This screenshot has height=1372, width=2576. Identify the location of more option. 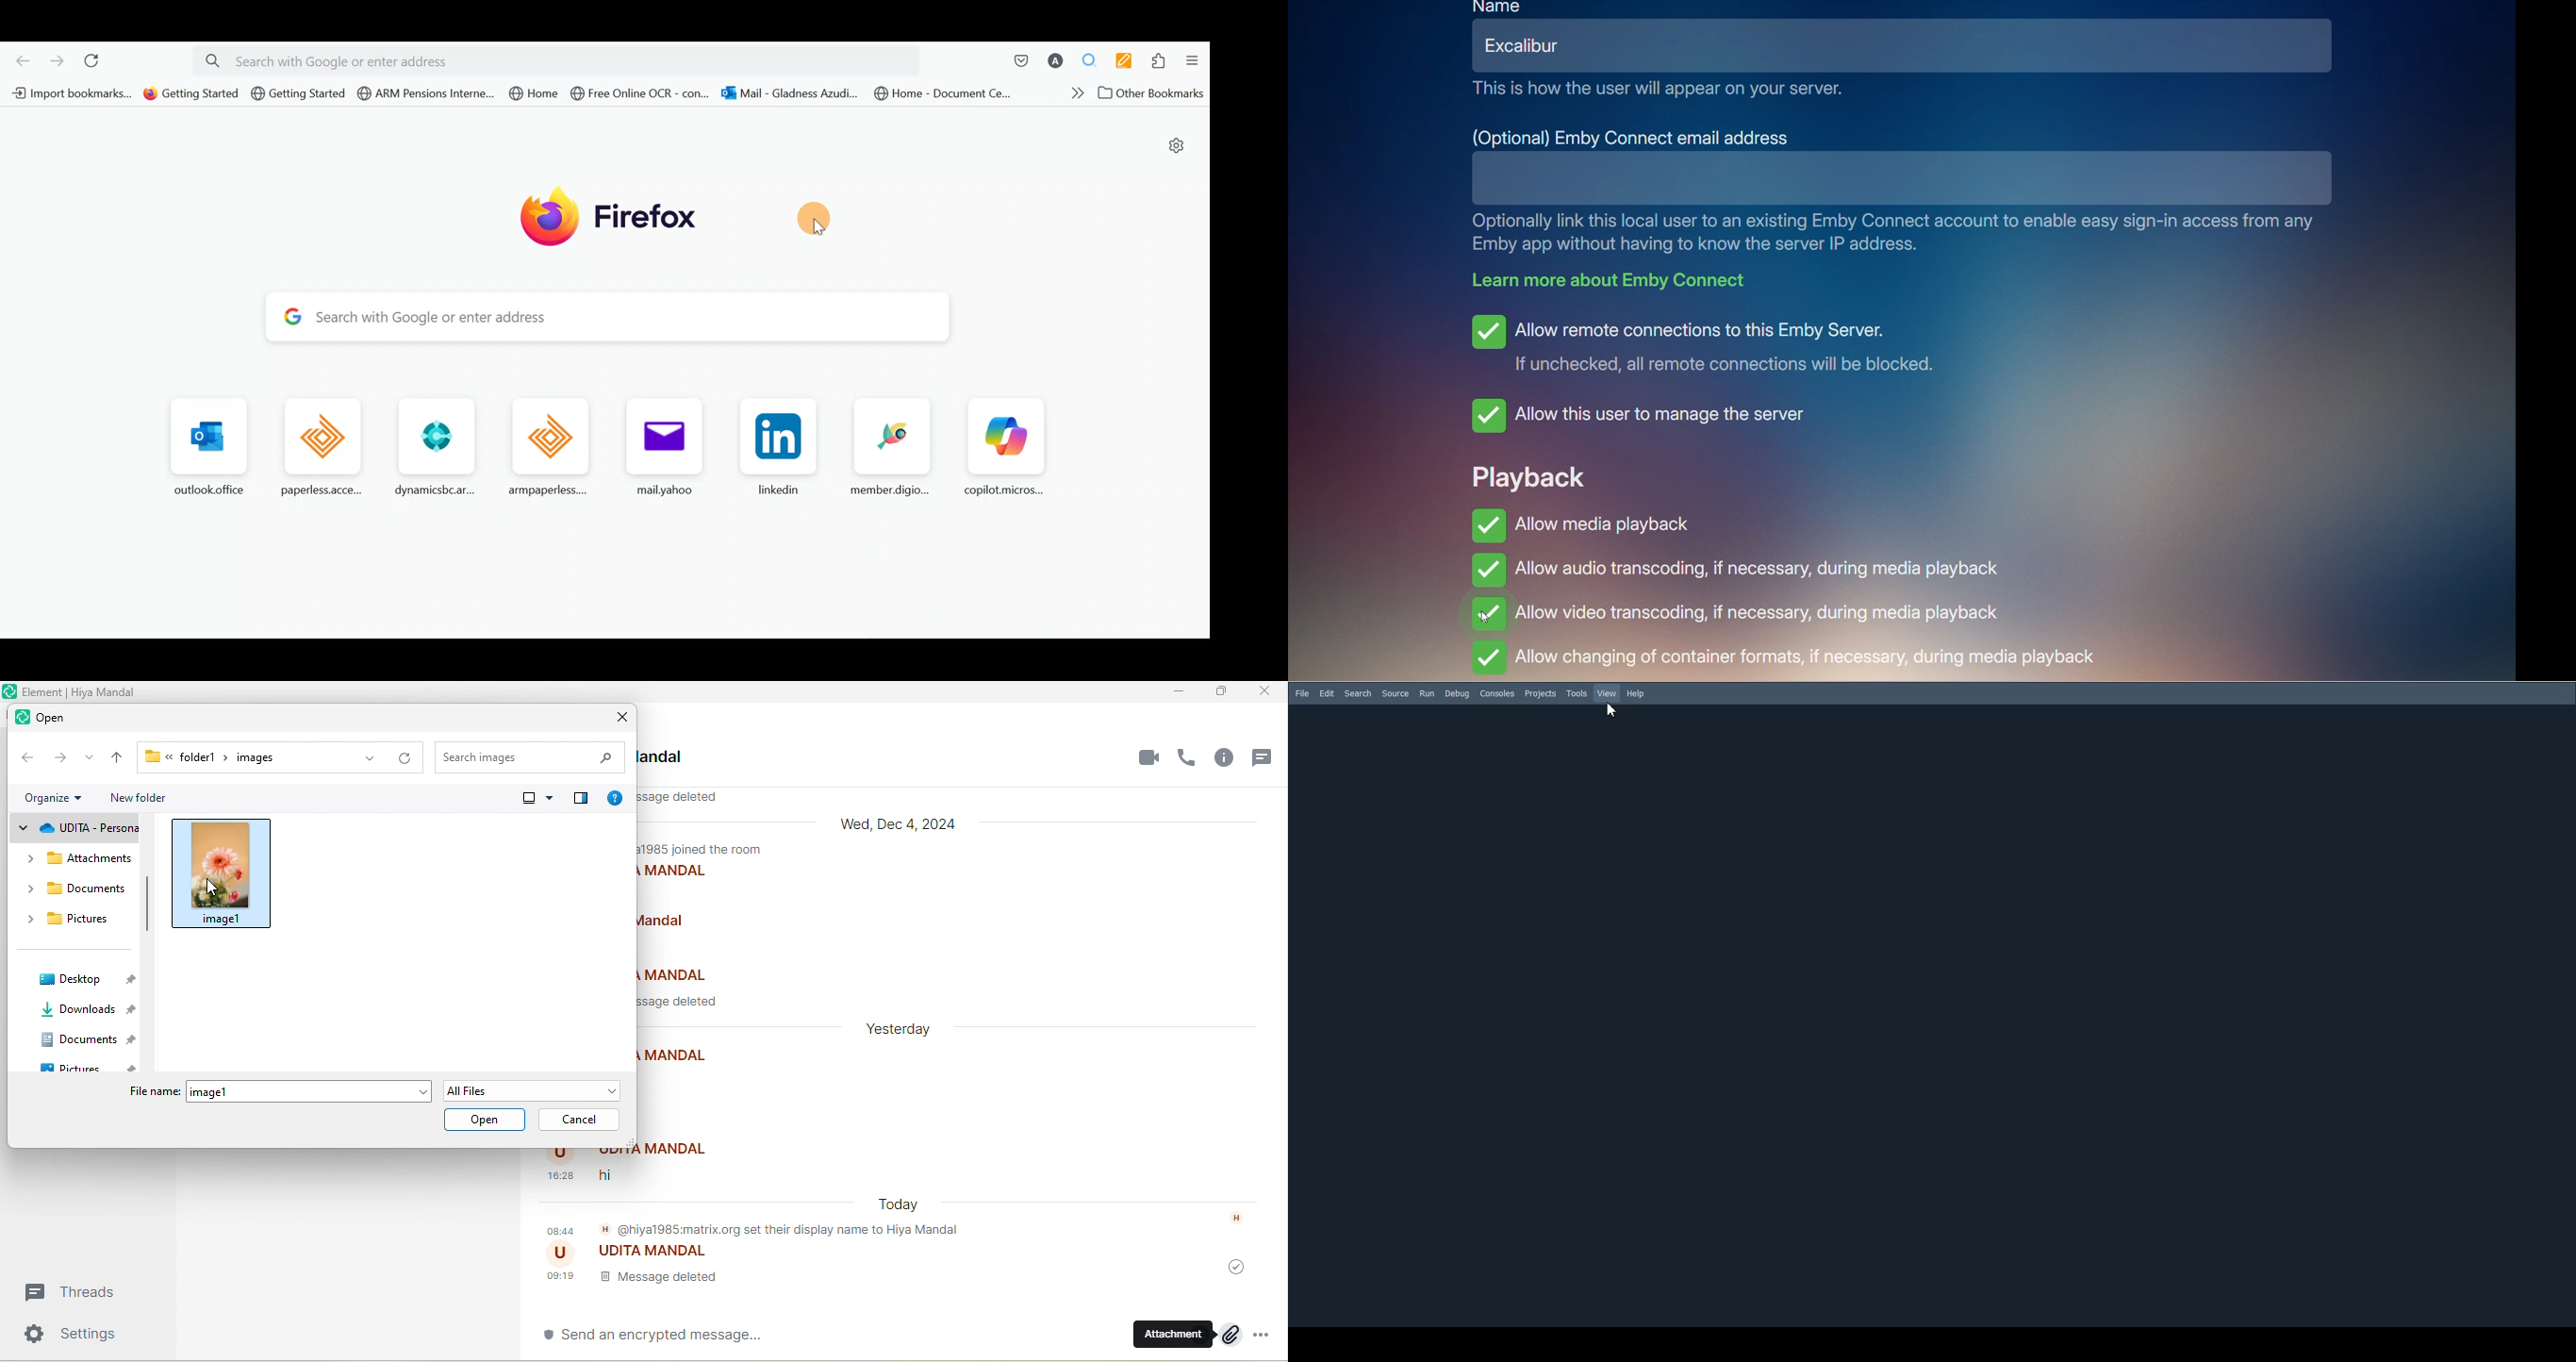
(1270, 1335).